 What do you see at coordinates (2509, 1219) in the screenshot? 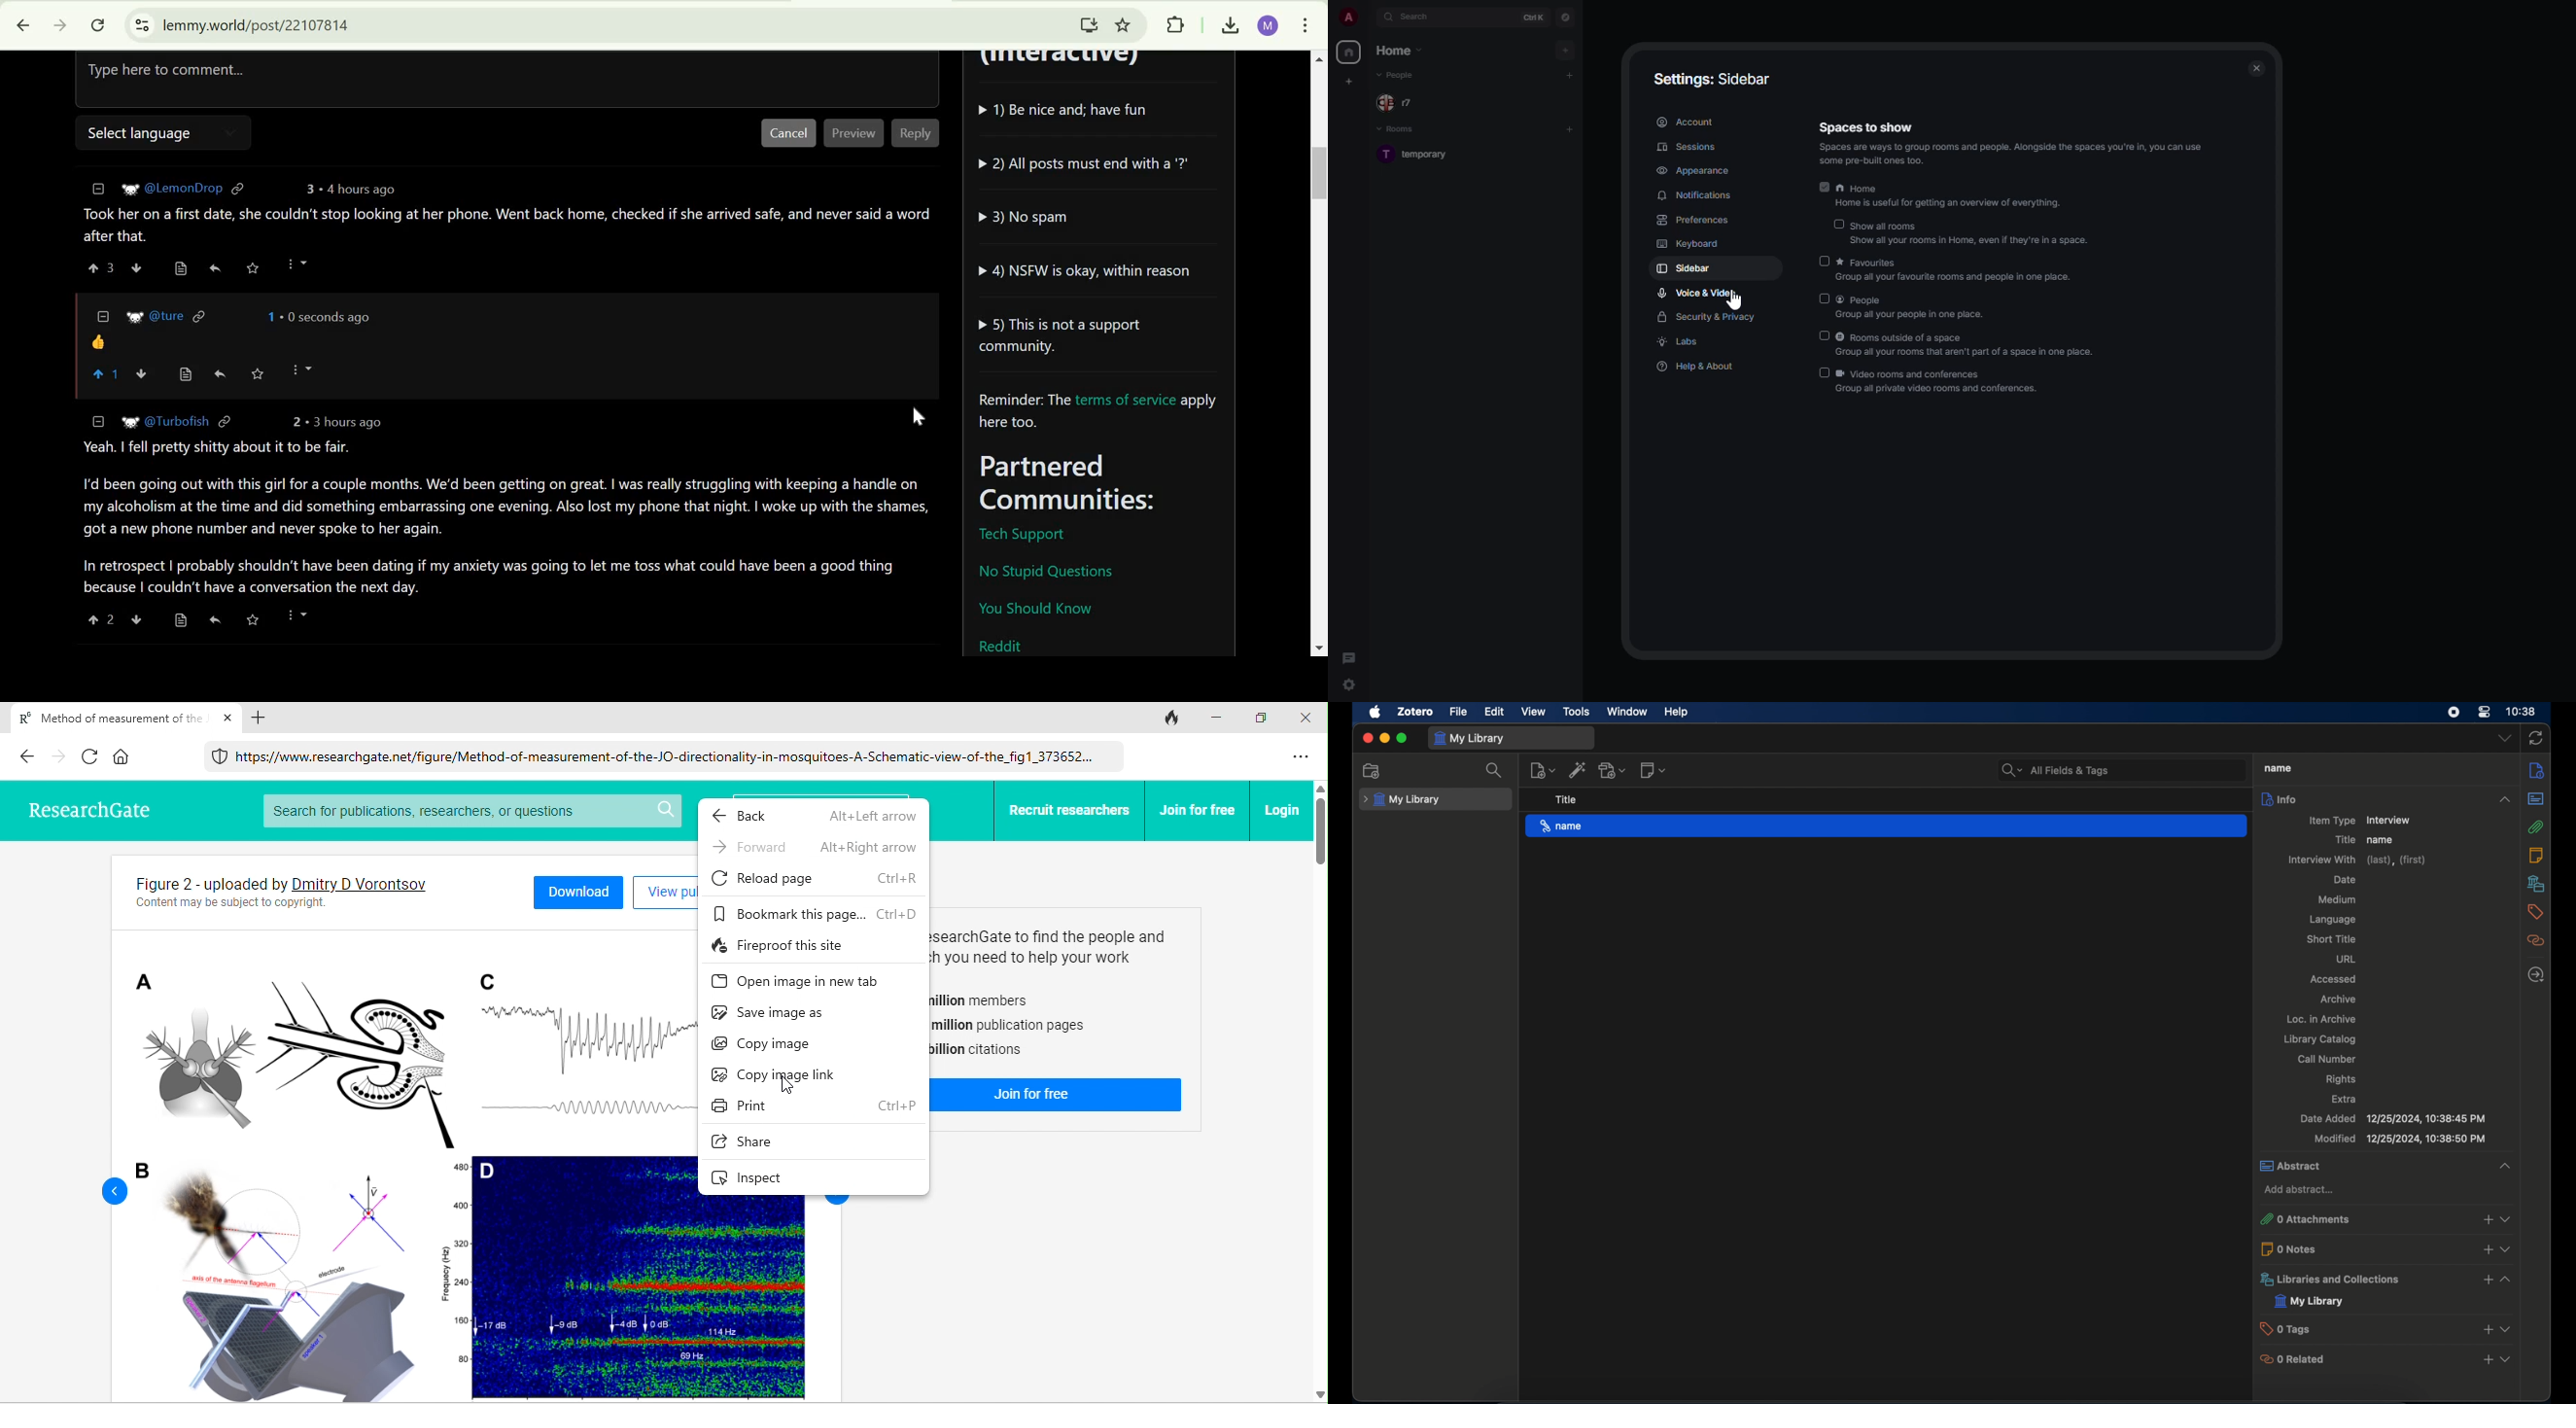
I see `view` at bounding box center [2509, 1219].